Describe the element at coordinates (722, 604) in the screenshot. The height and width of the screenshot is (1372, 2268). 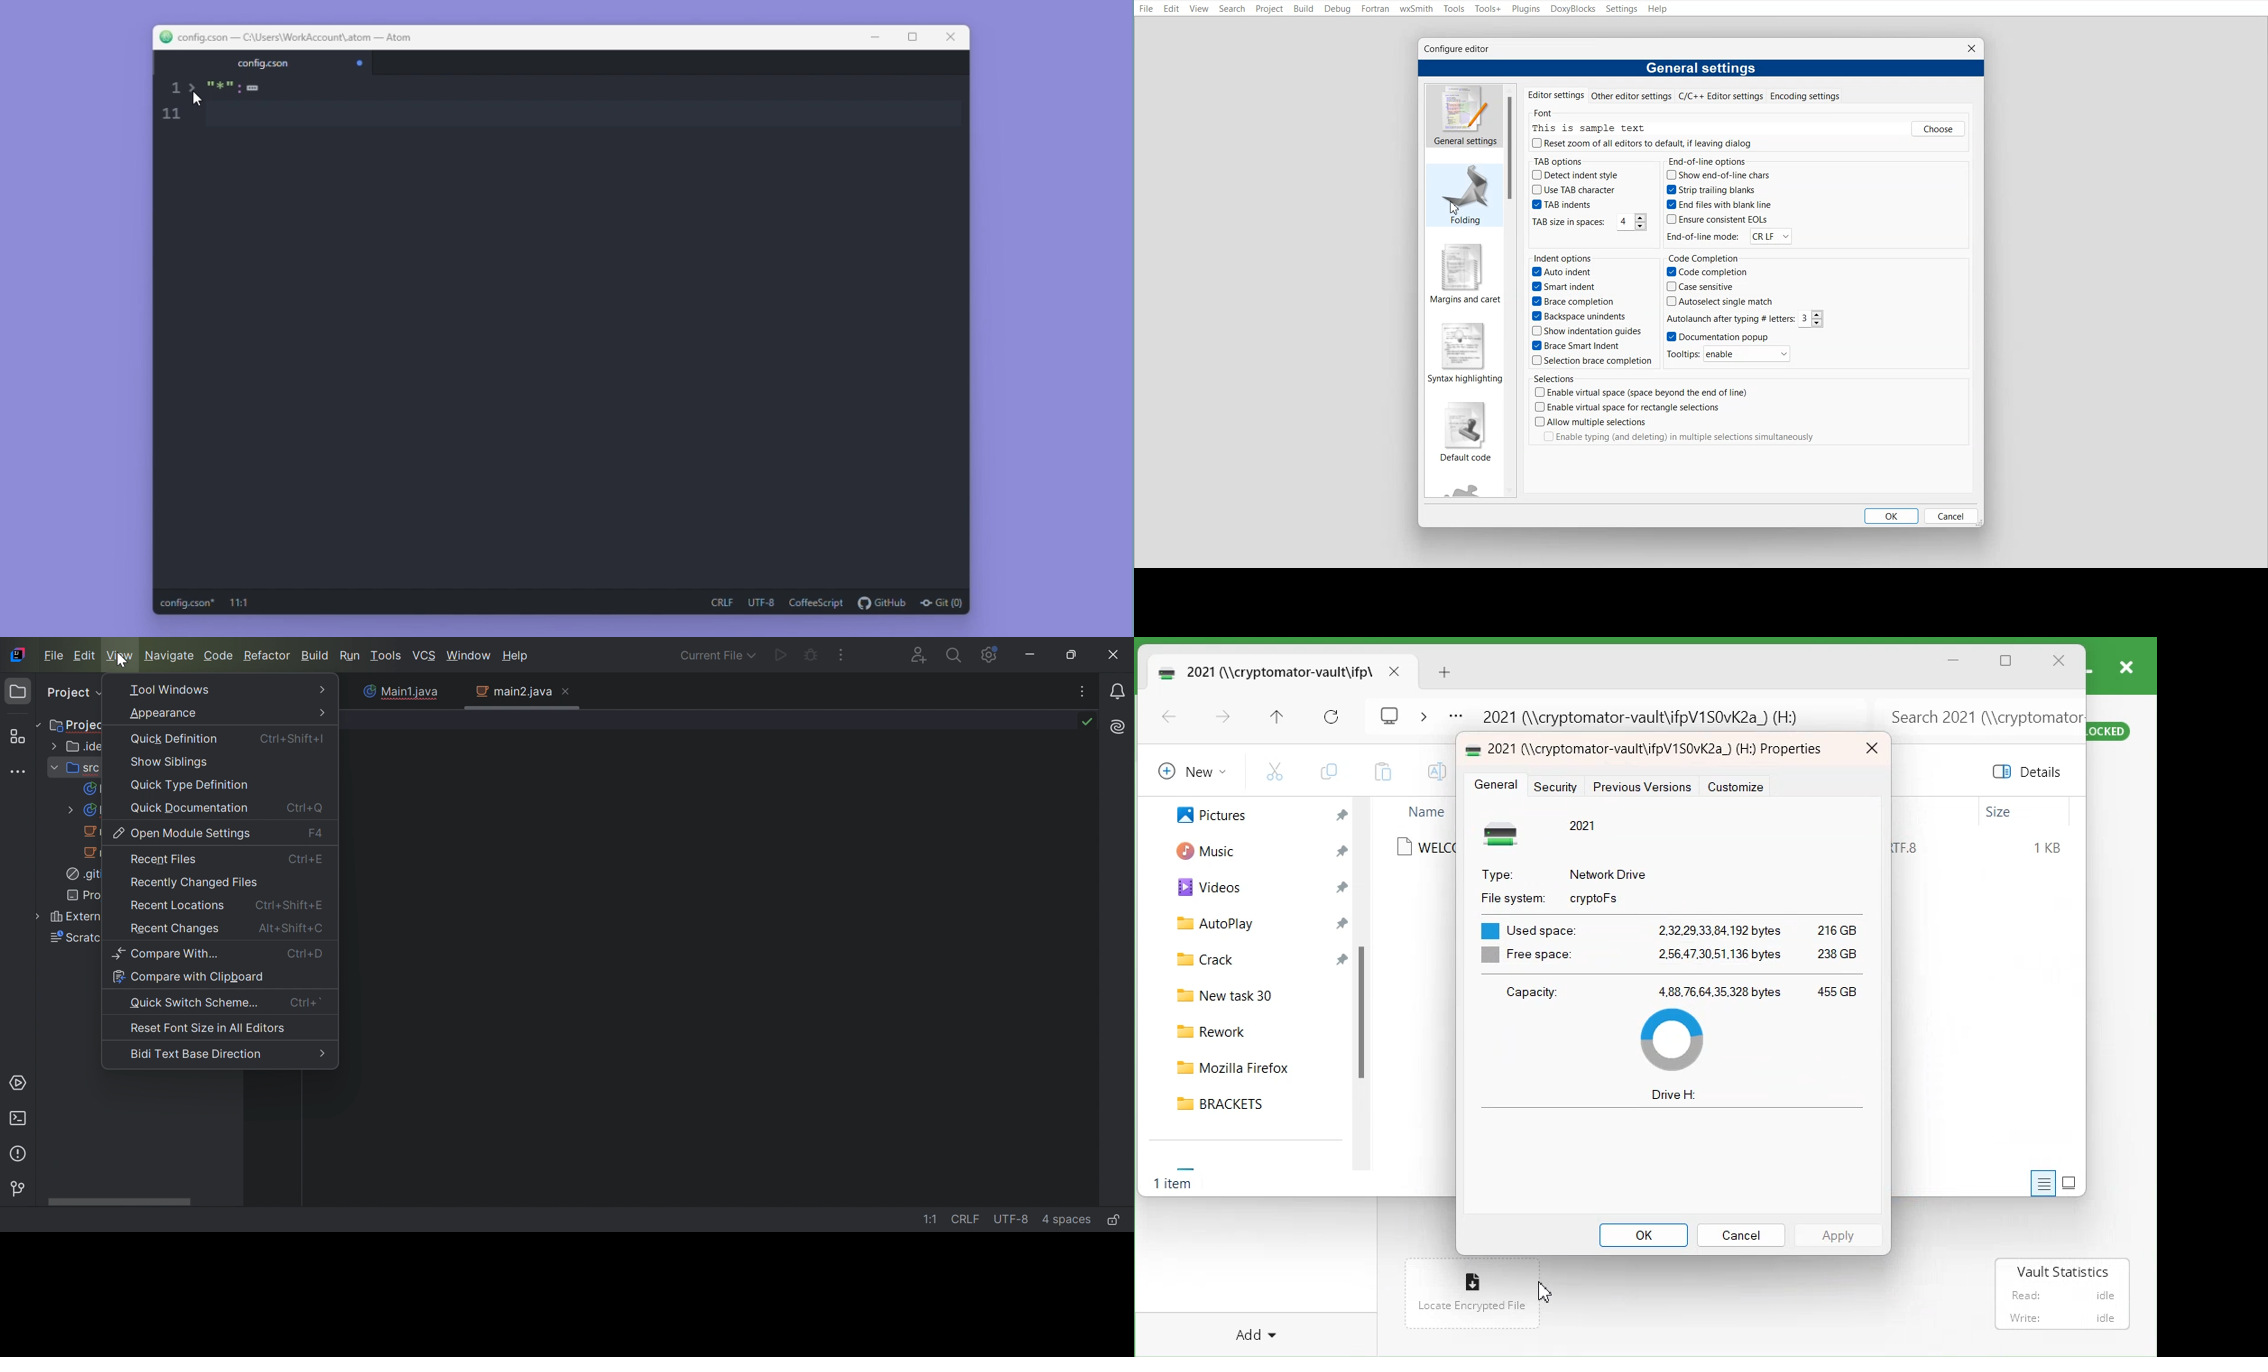
I see `CRLF` at that location.